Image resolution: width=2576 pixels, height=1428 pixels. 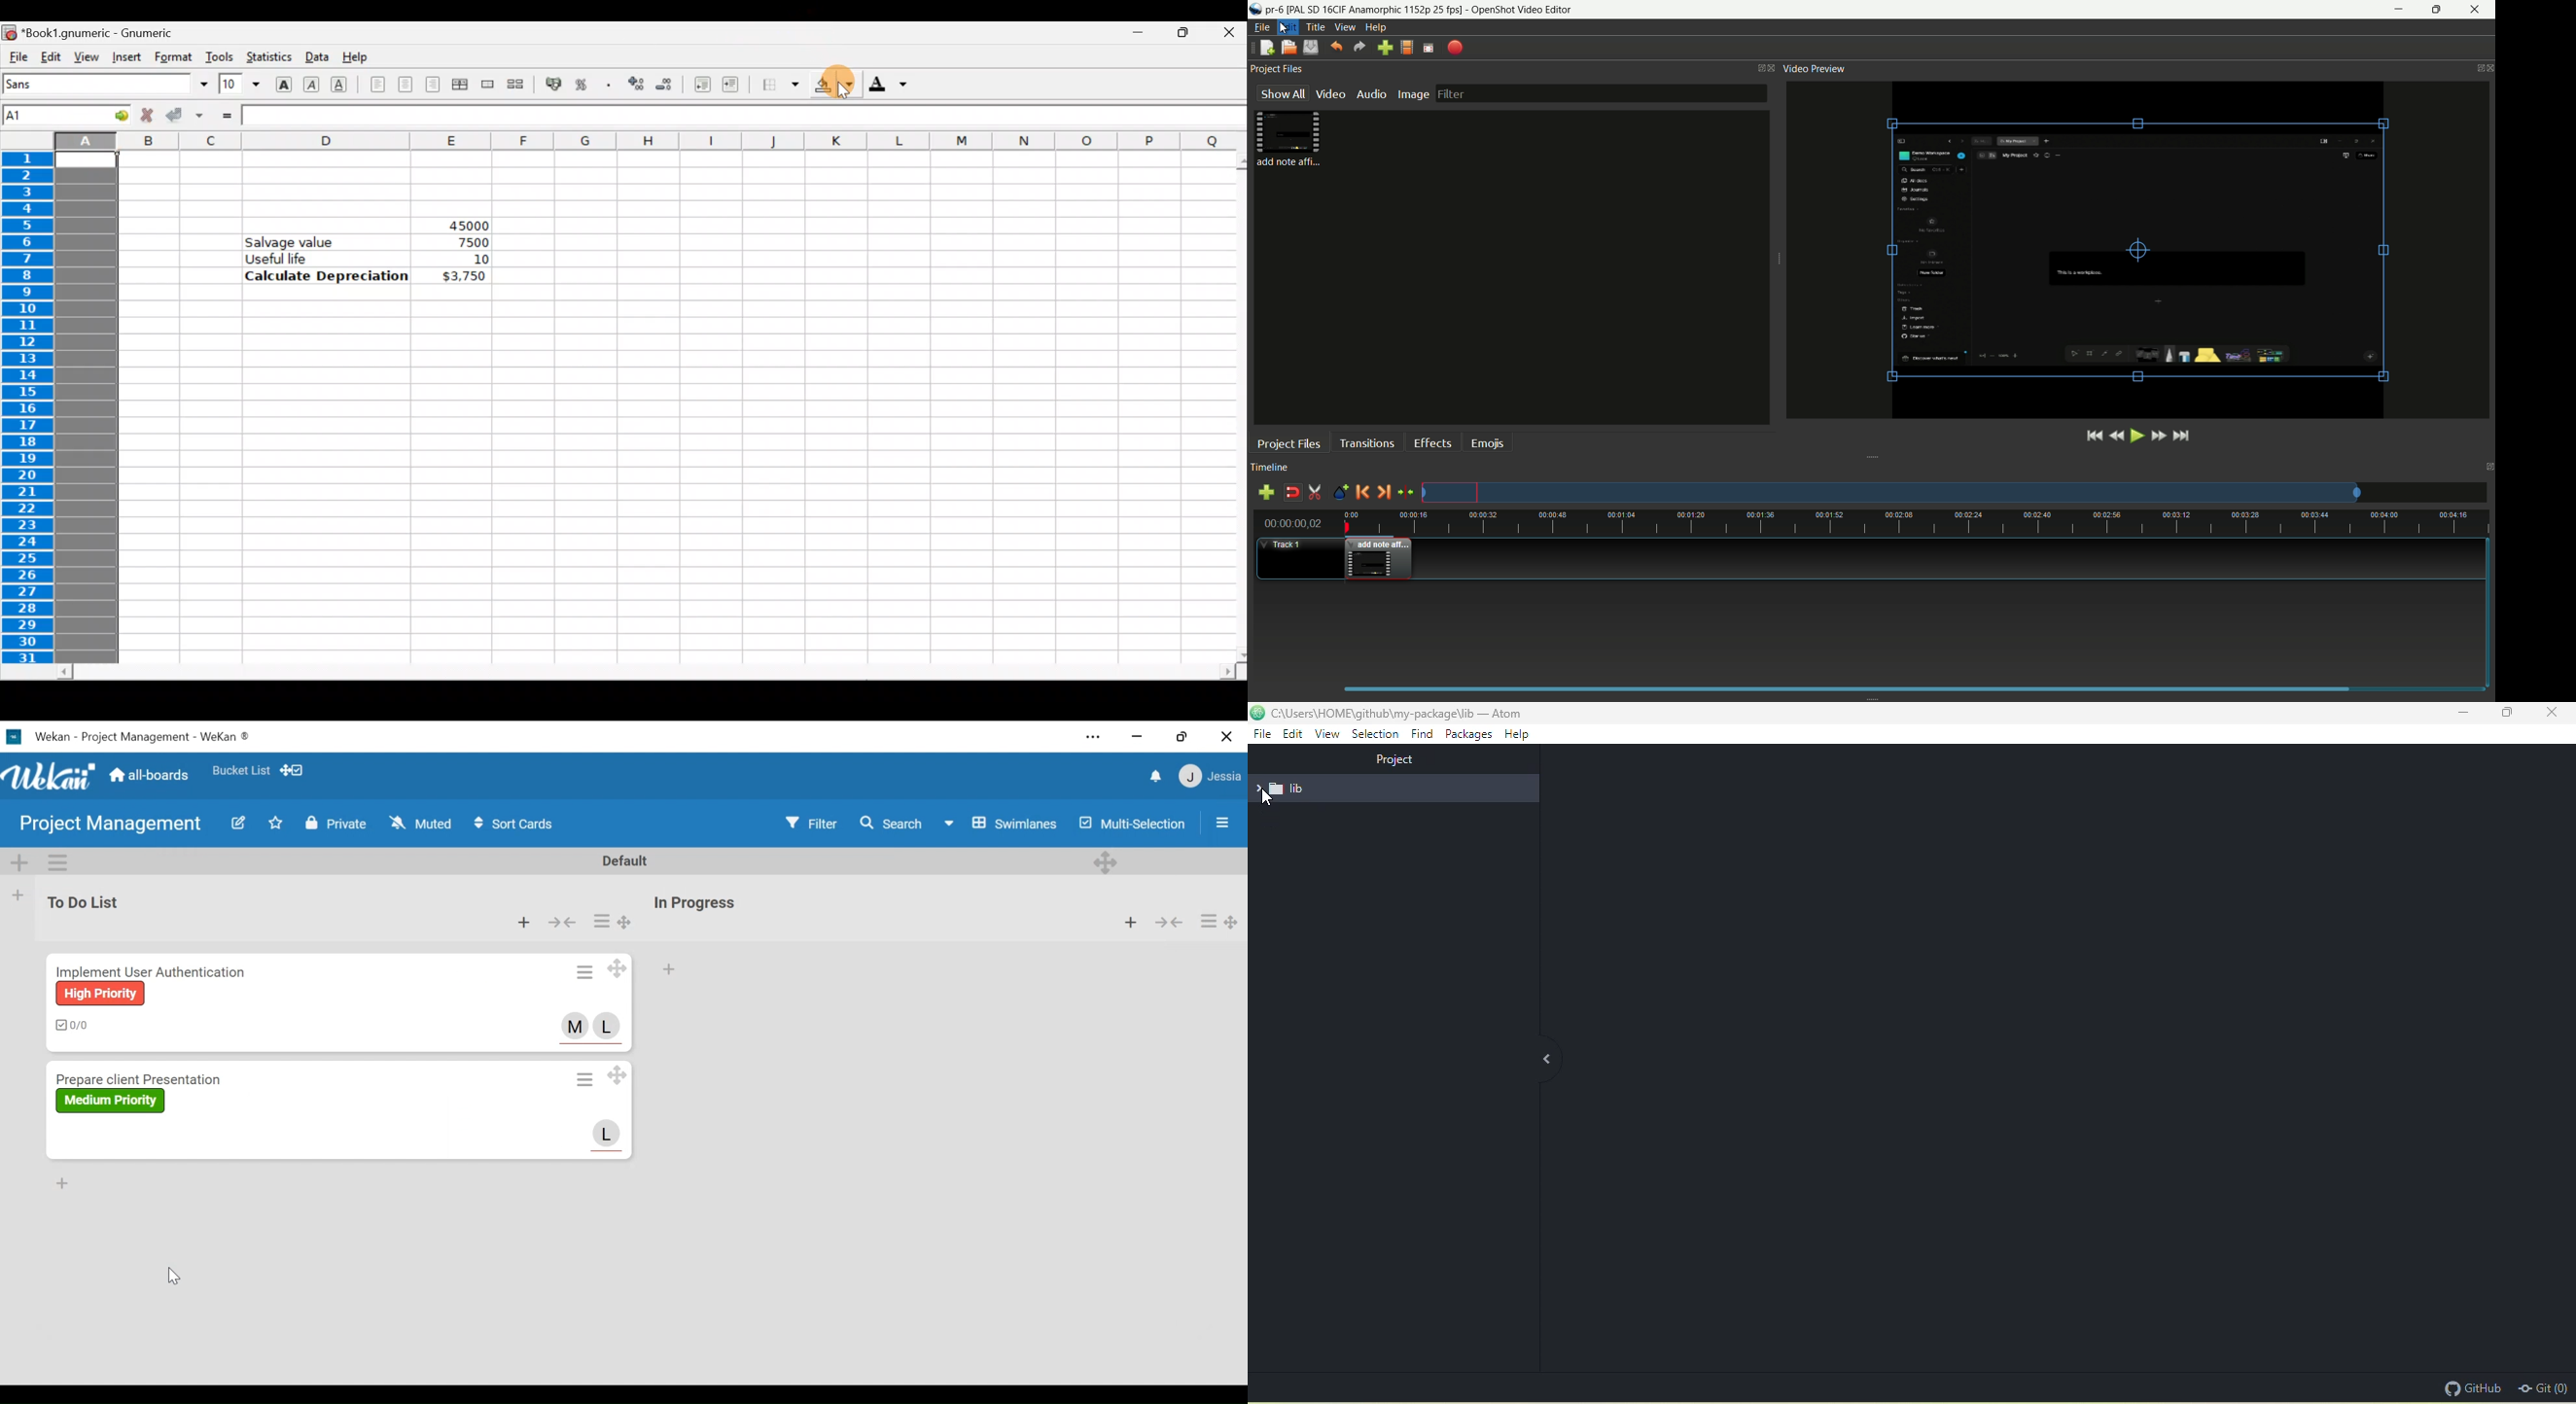 What do you see at coordinates (463, 277) in the screenshot?
I see `$3,750` at bounding box center [463, 277].